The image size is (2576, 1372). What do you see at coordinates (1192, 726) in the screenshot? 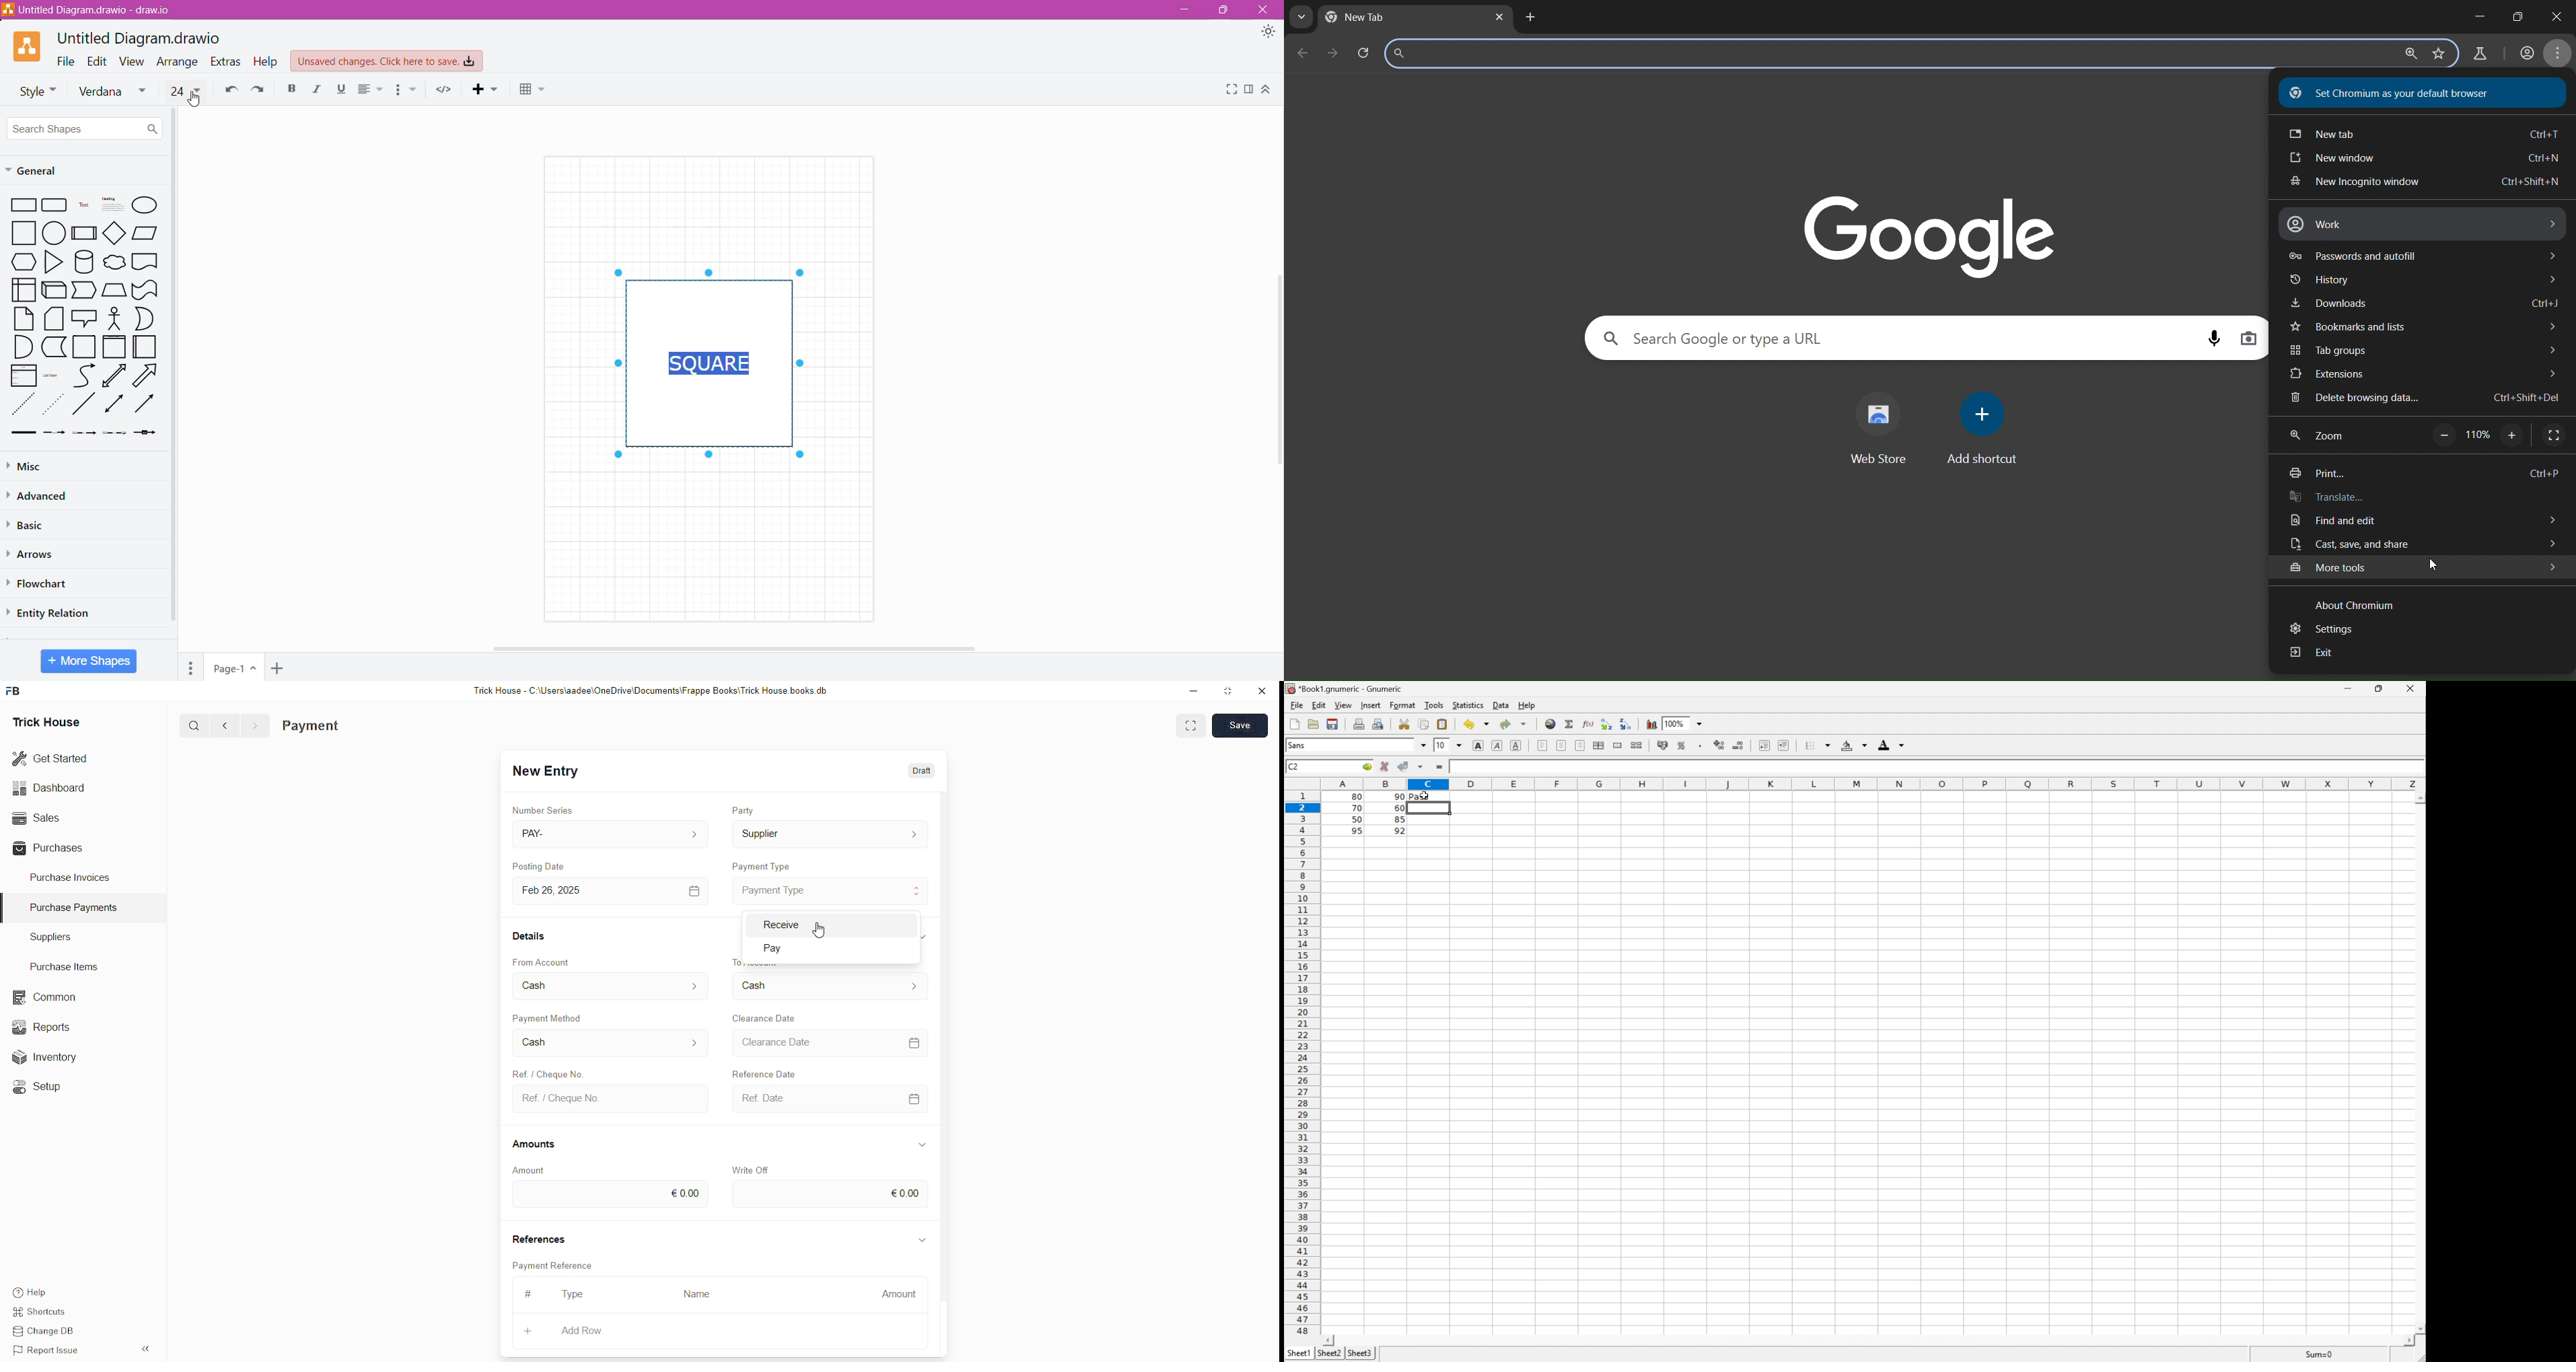
I see `toggle between form and full width` at bounding box center [1192, 726].